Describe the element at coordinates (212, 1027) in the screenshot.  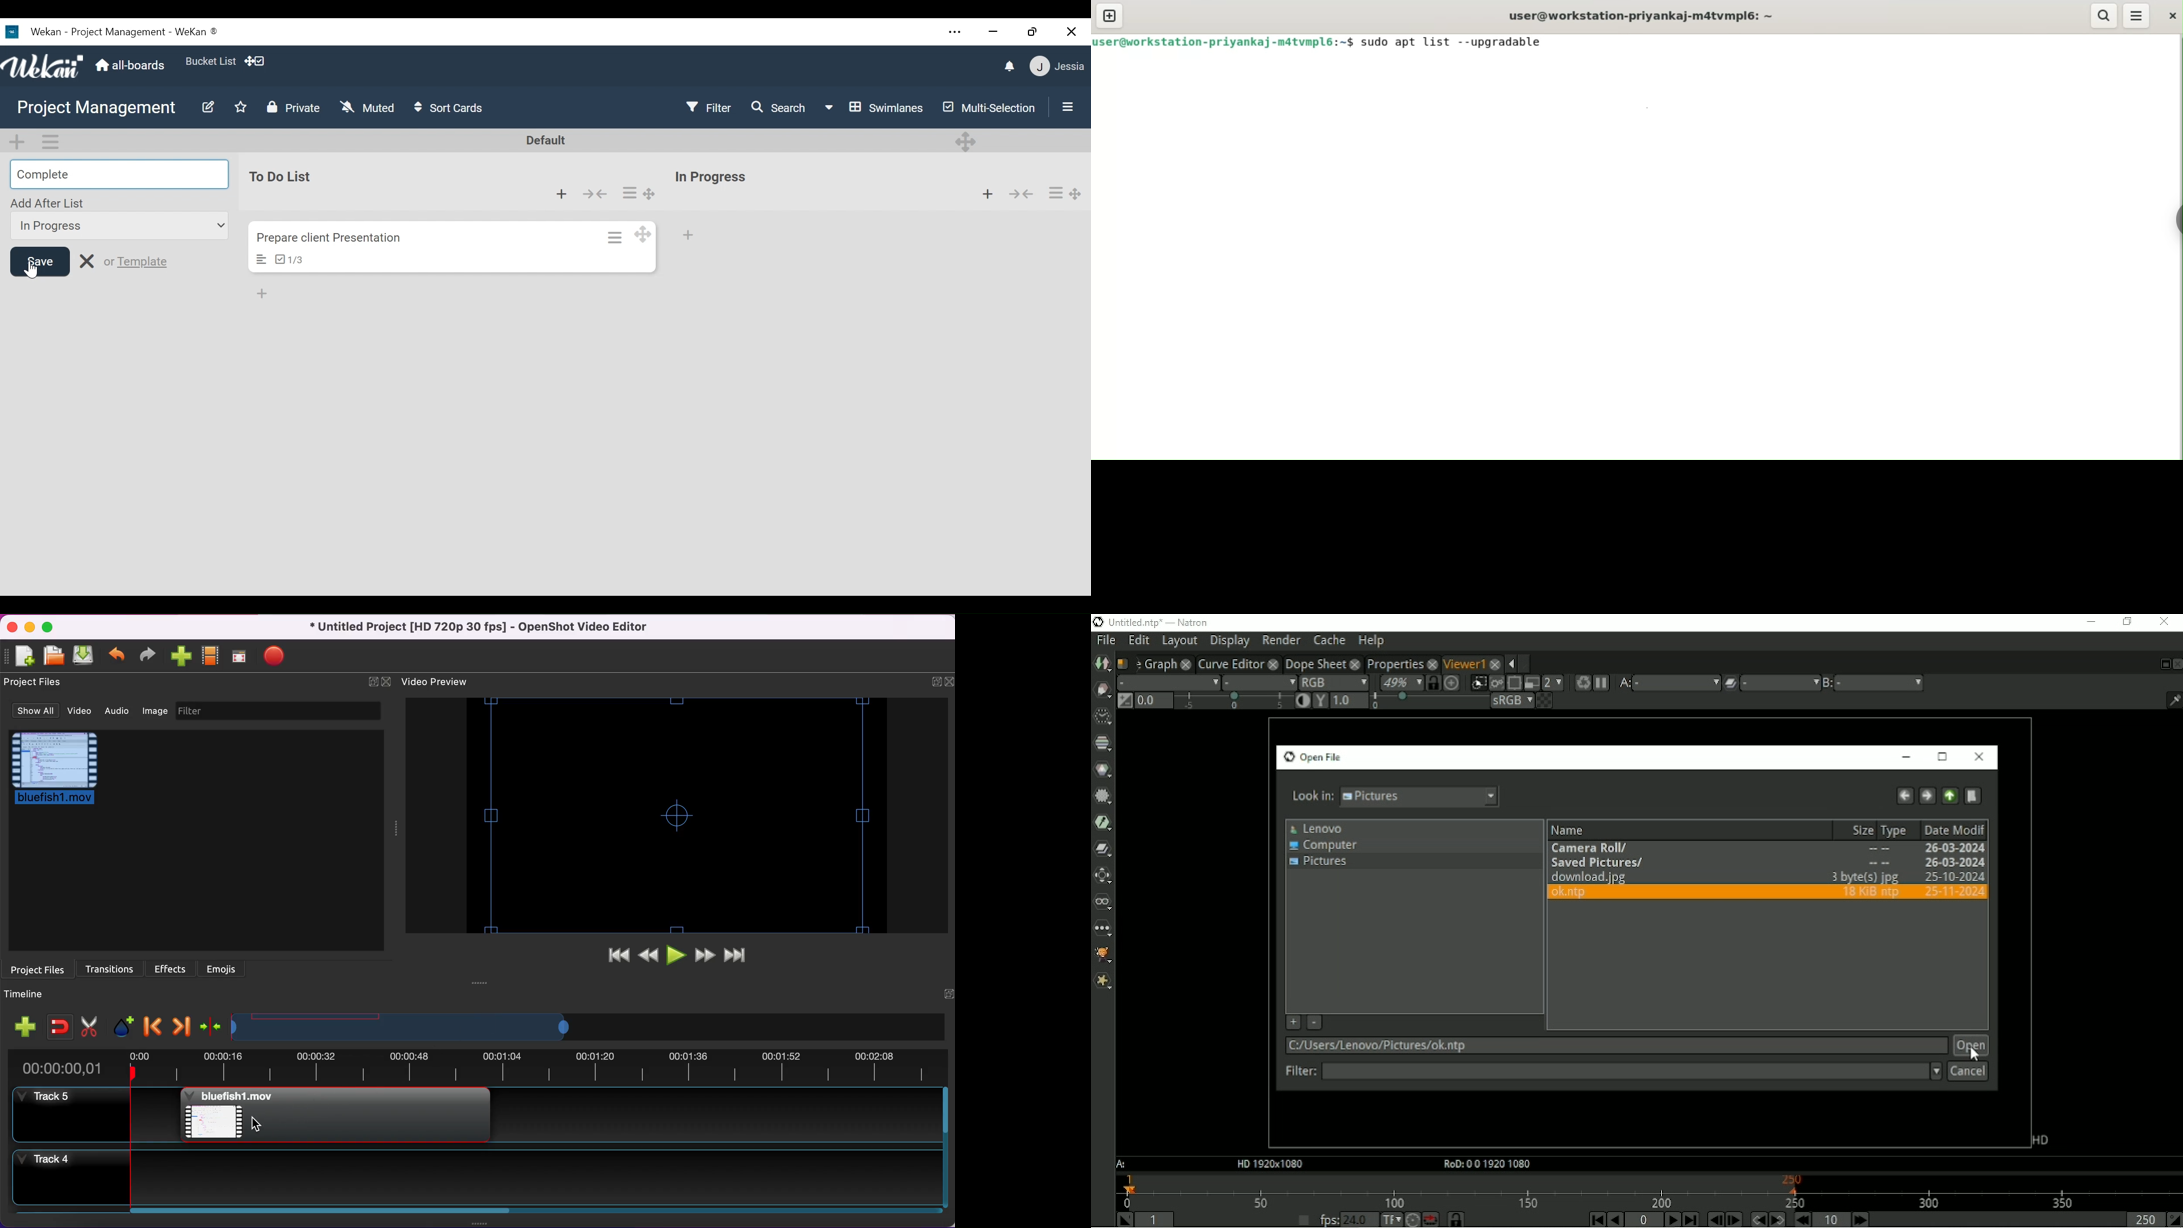
I see `center the timeline` at that location.